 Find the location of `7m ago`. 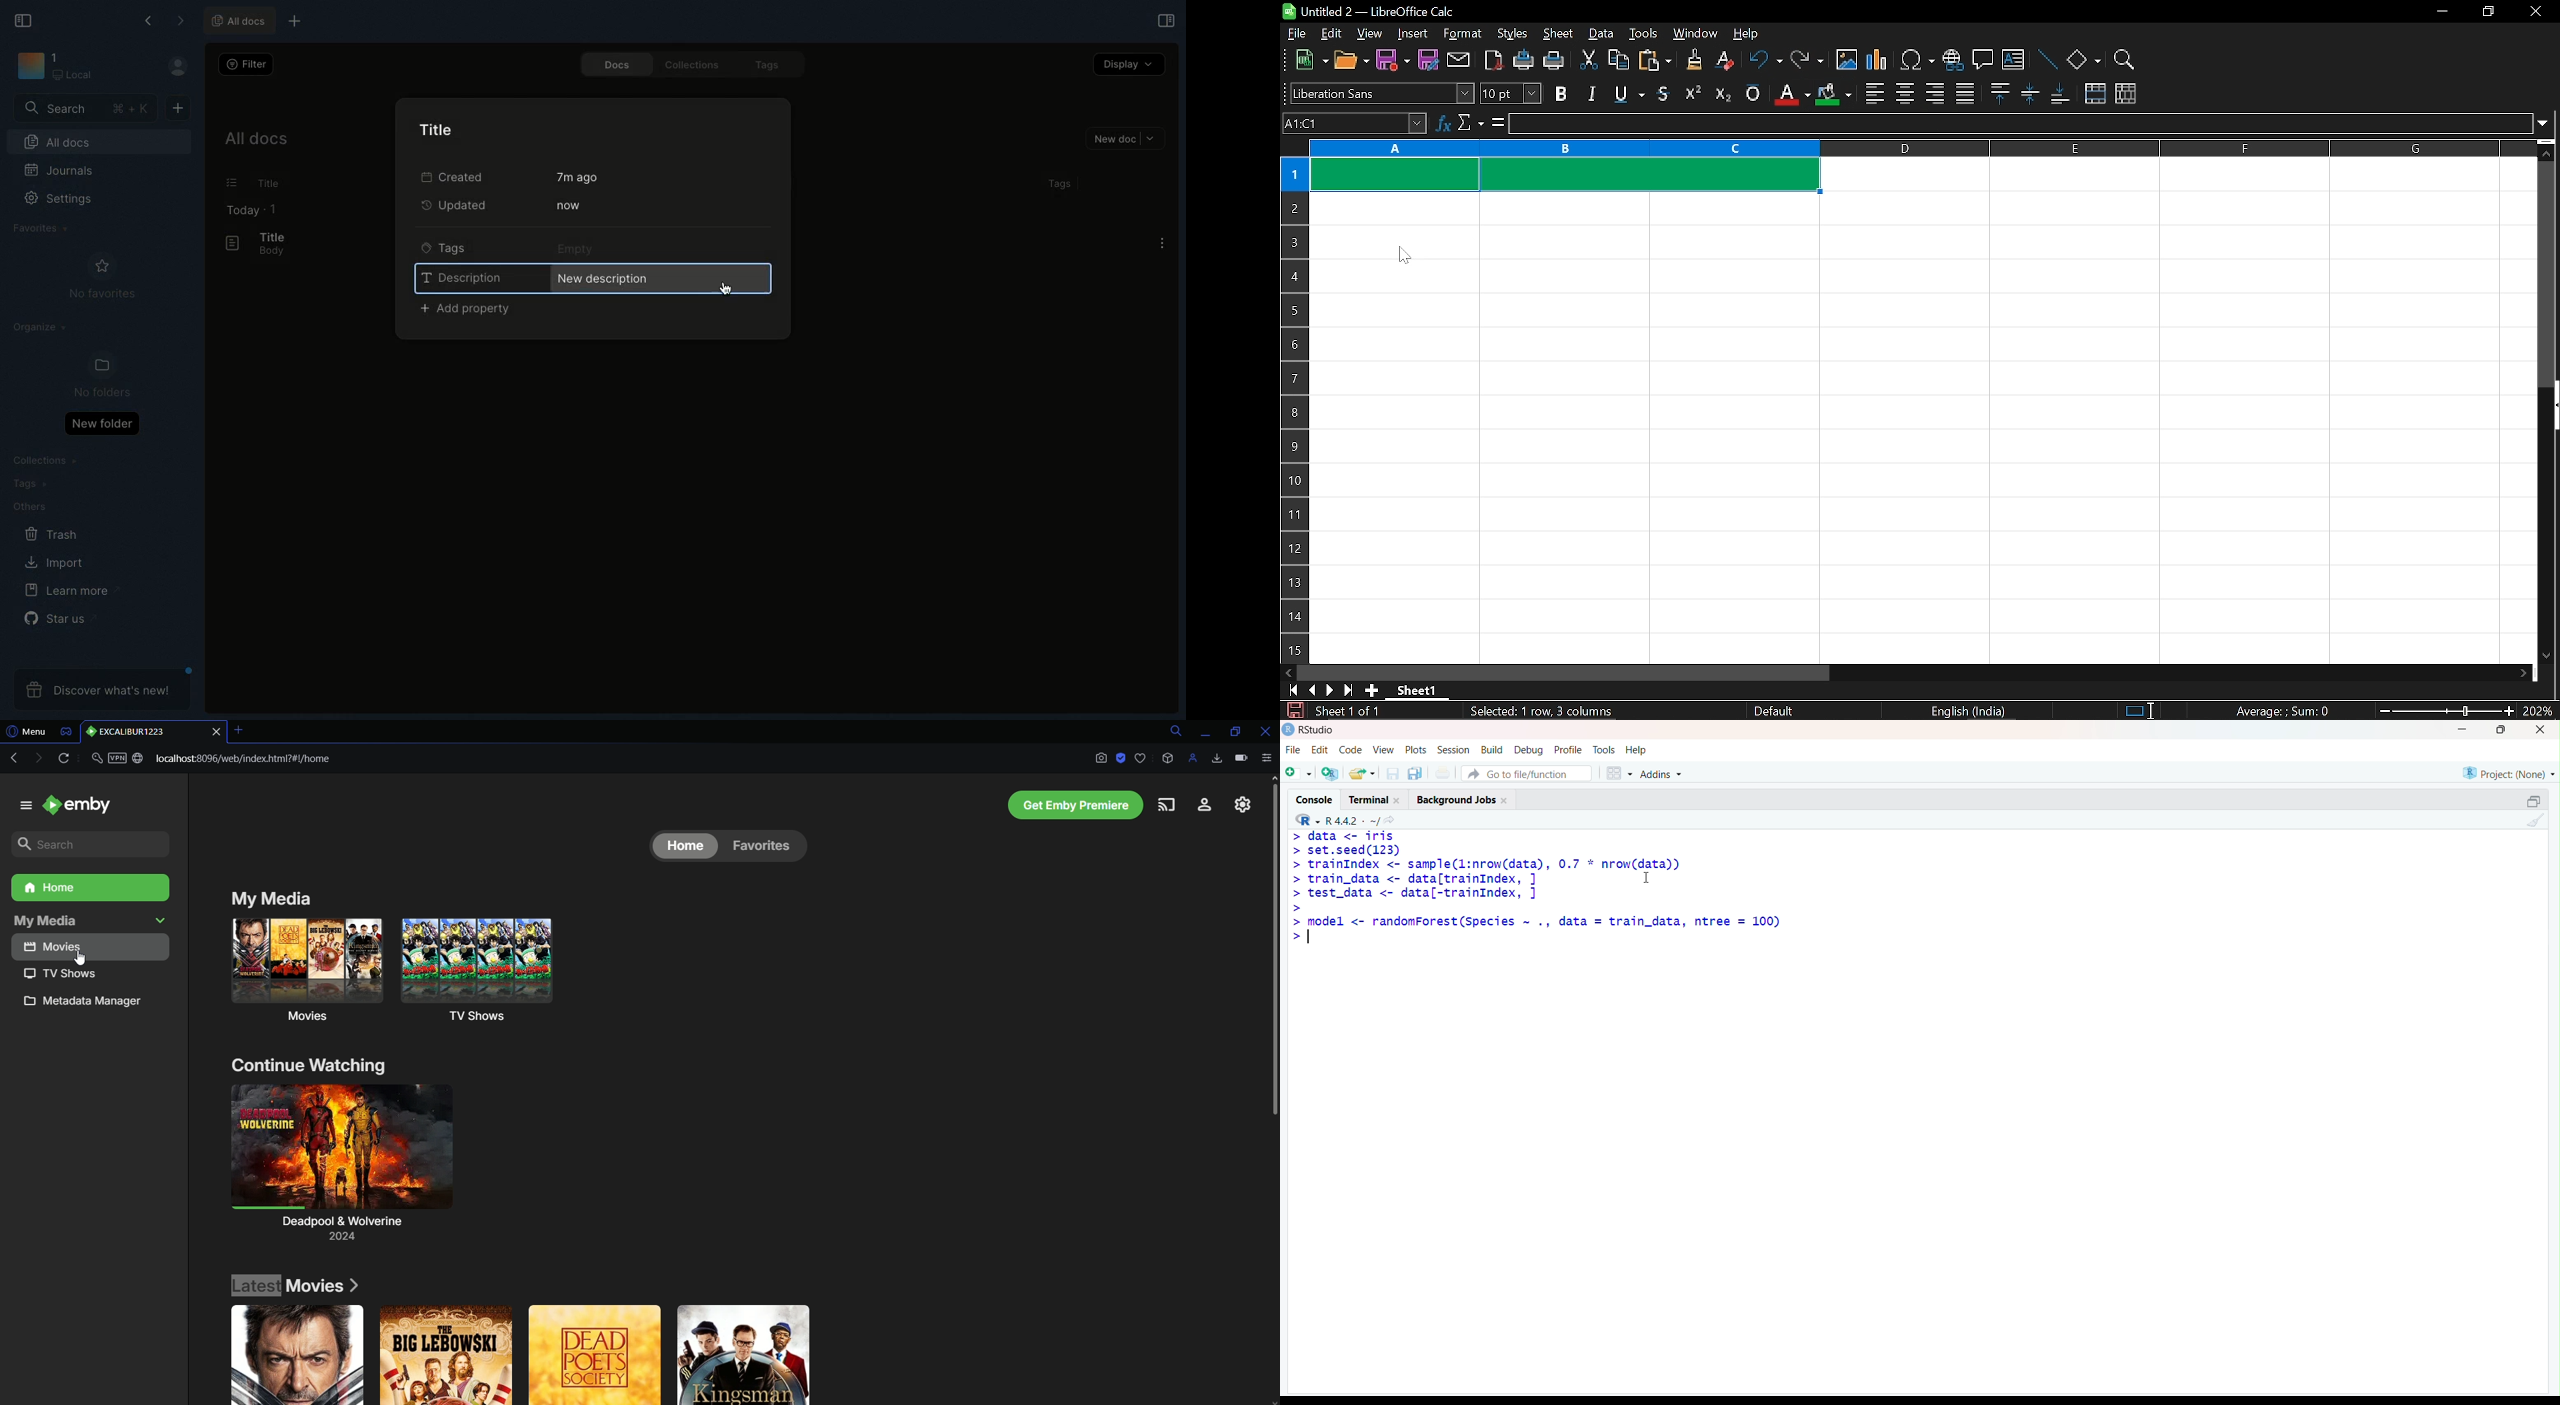

7m ago is located at coordinates (580, 177).